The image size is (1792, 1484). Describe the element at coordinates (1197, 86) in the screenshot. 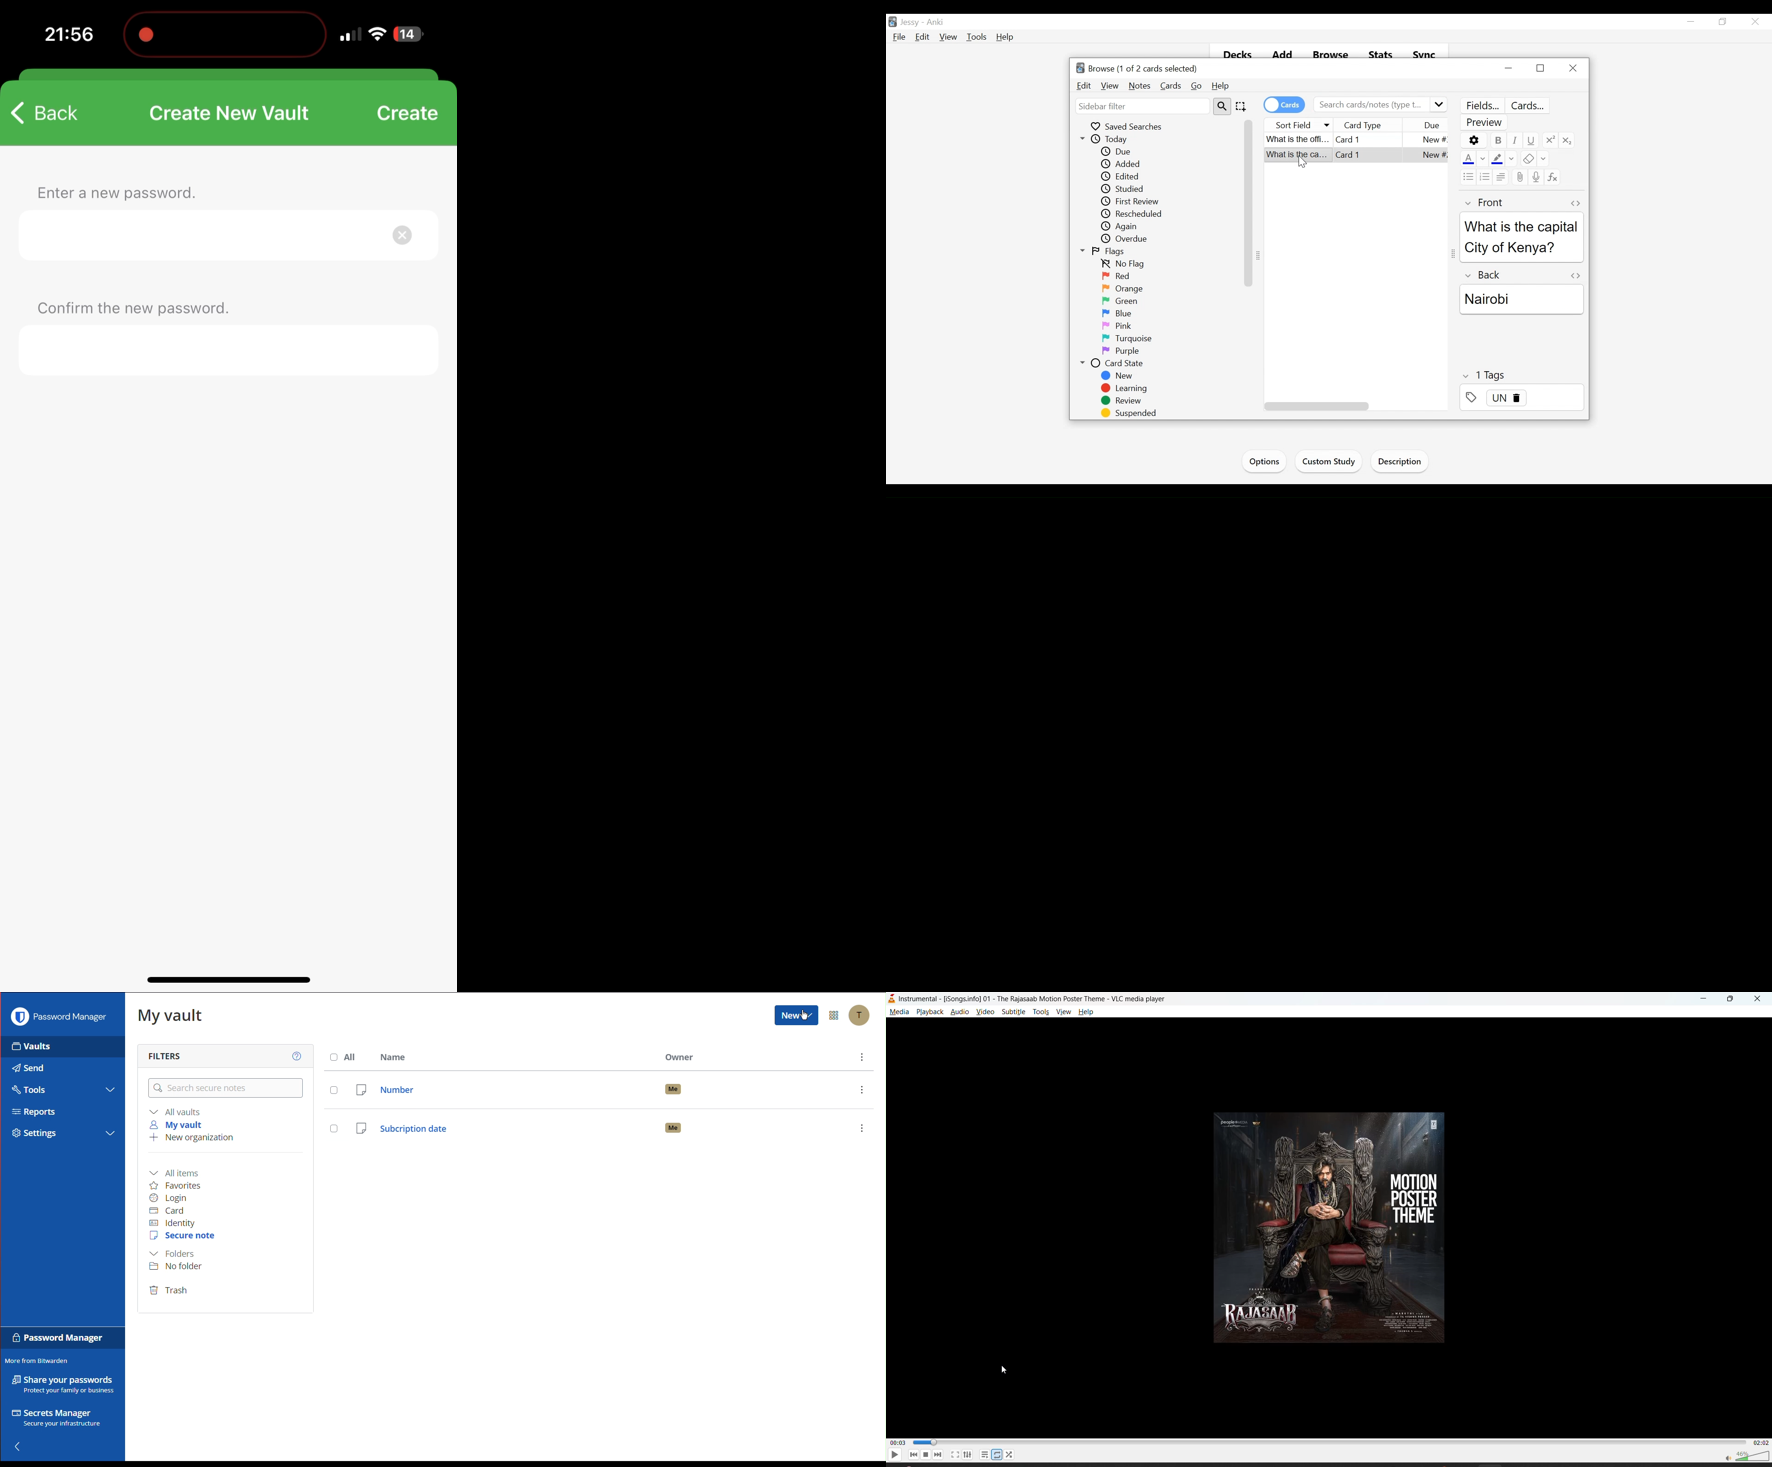

I see `Go` at that location.